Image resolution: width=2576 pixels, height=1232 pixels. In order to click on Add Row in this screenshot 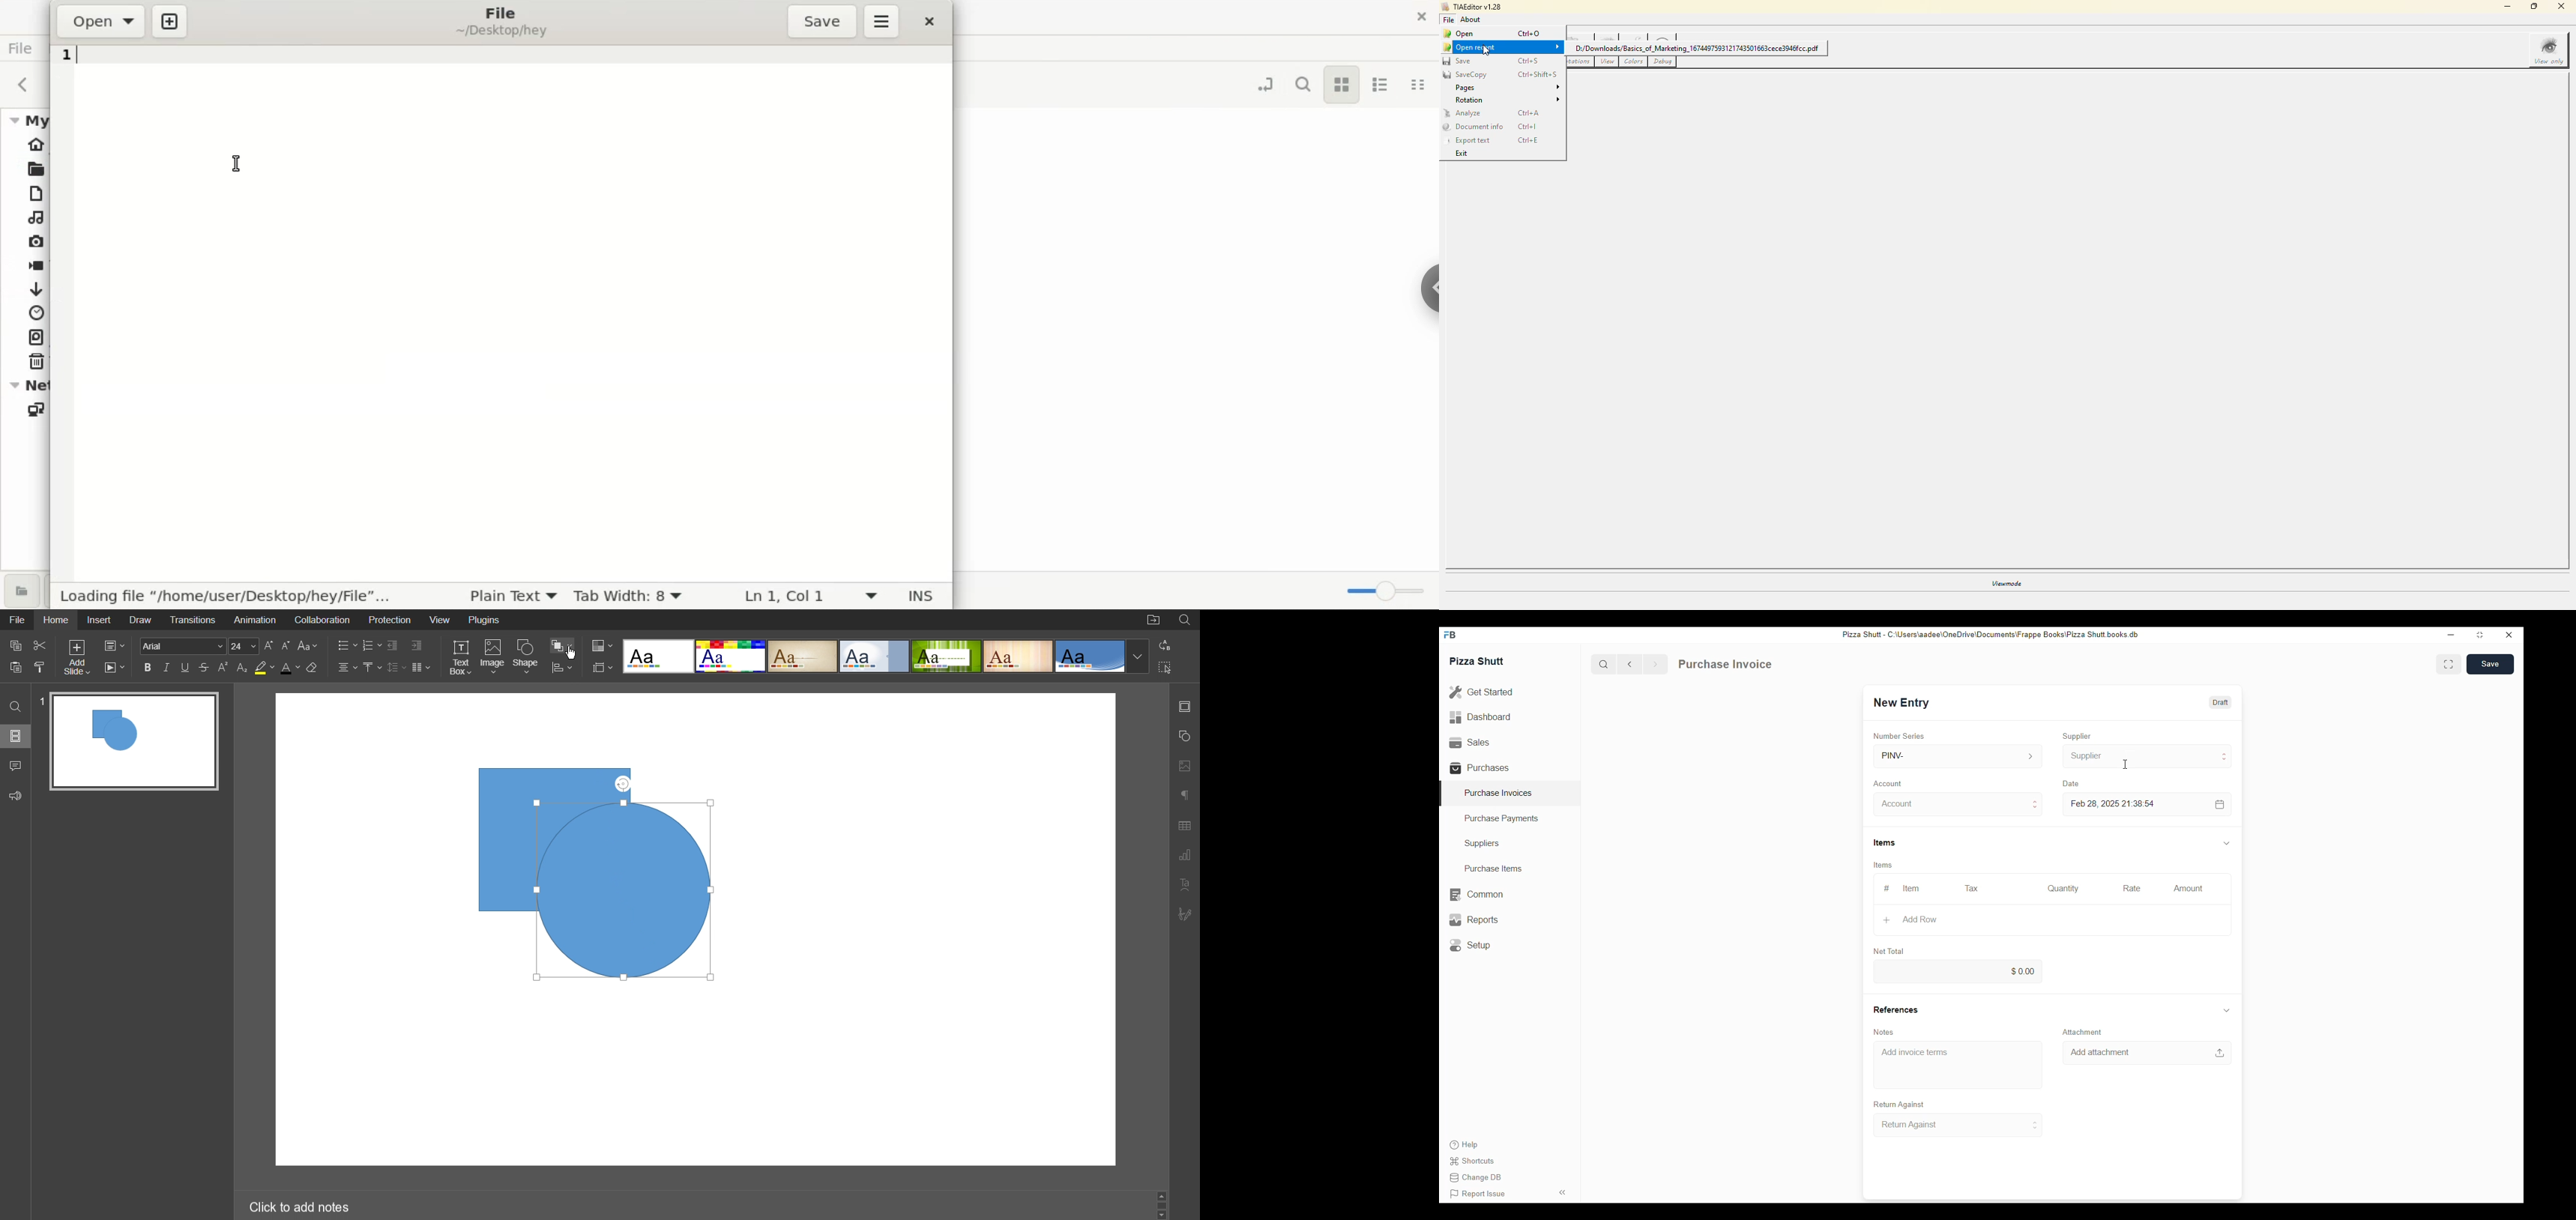, I will do `click(1915, 920)`.